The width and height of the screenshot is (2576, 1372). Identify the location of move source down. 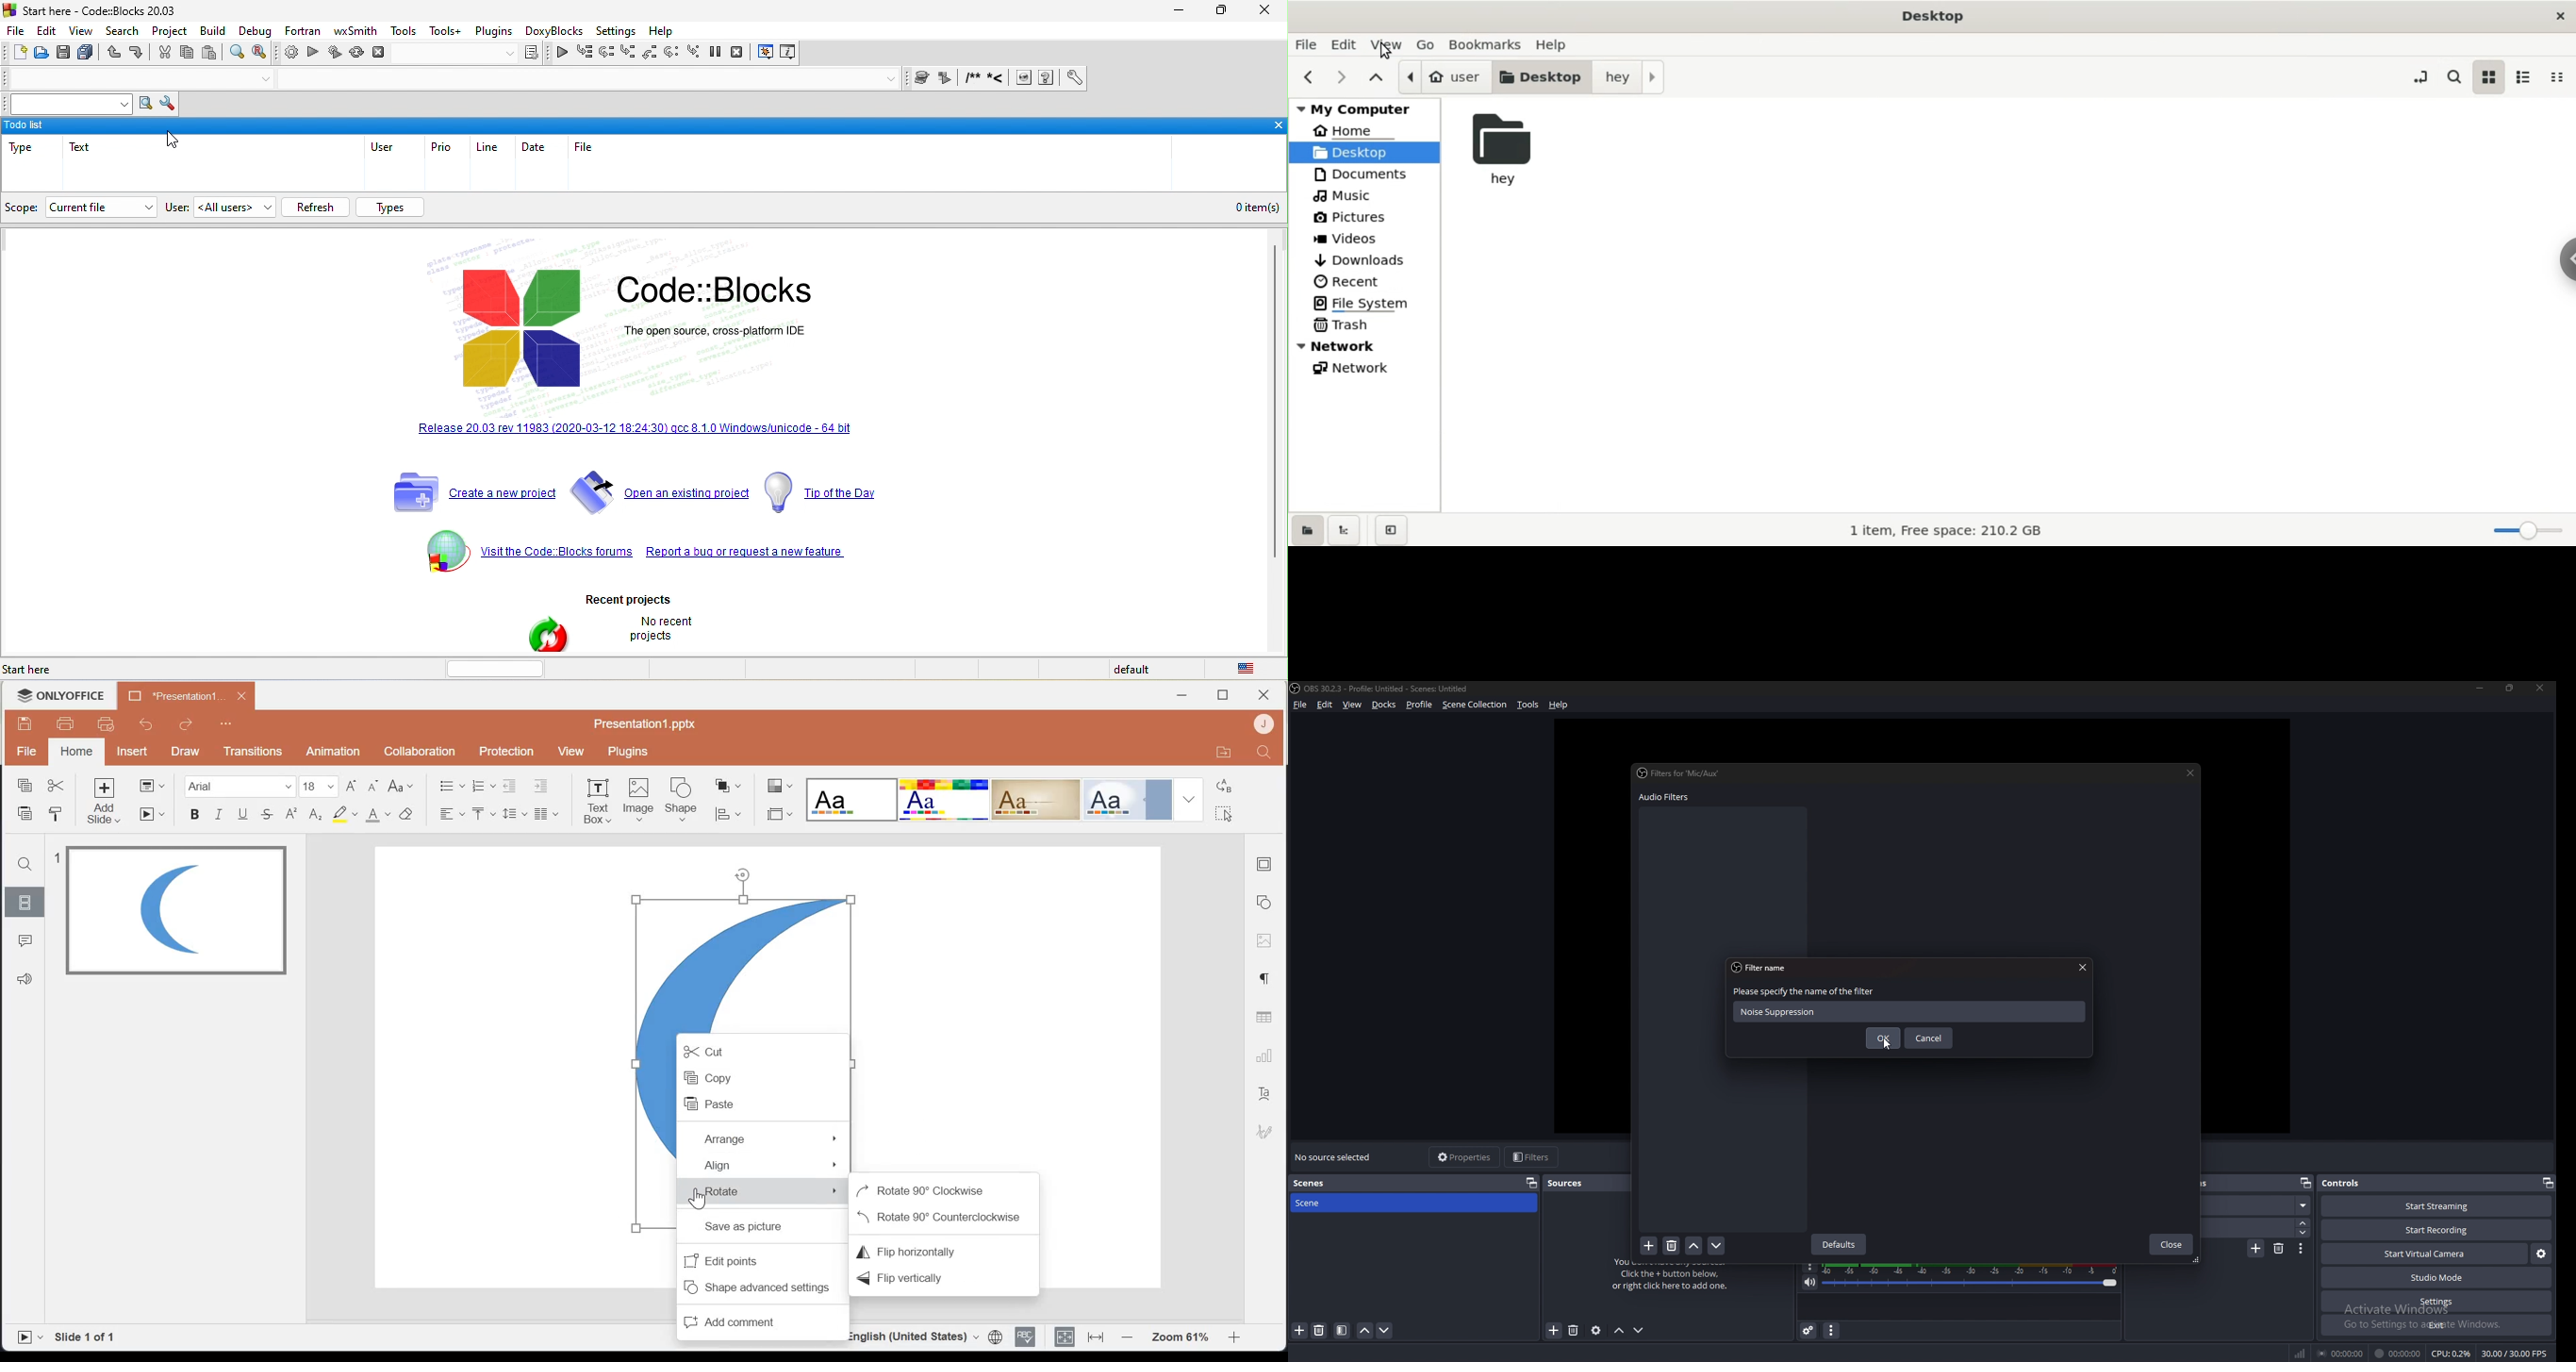
(1640, 1330).